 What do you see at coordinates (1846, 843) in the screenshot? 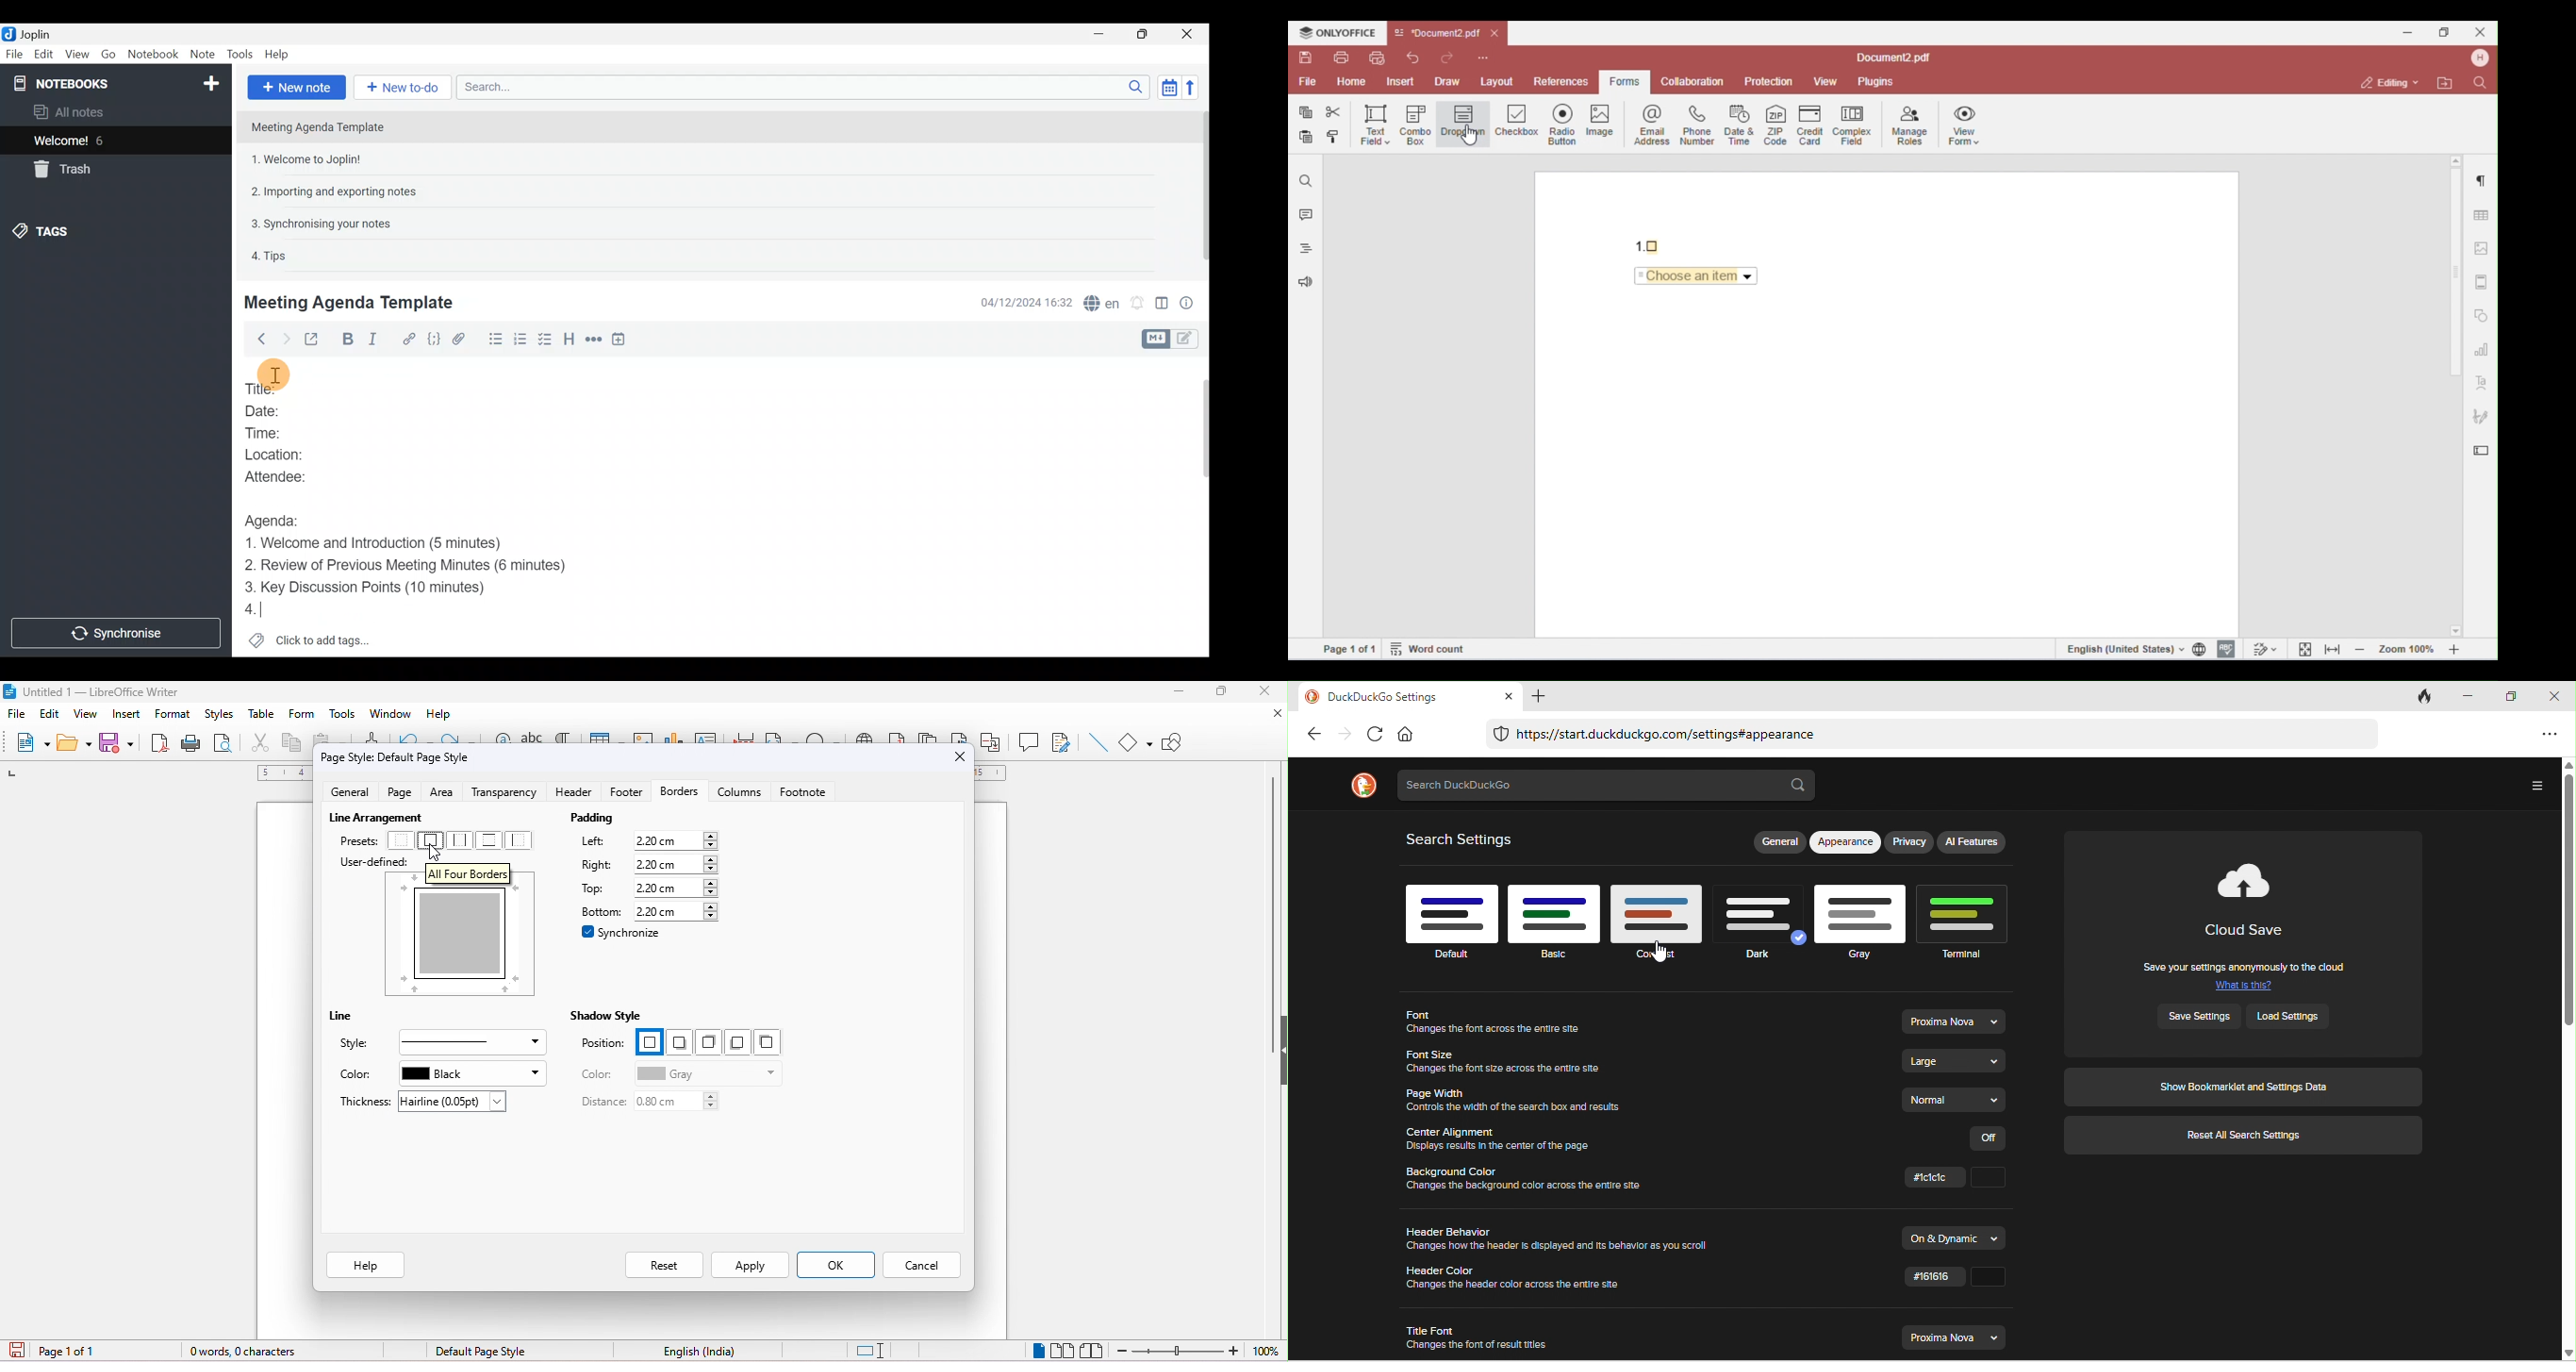
I see `appearance` at bounding box center [1846, 843].